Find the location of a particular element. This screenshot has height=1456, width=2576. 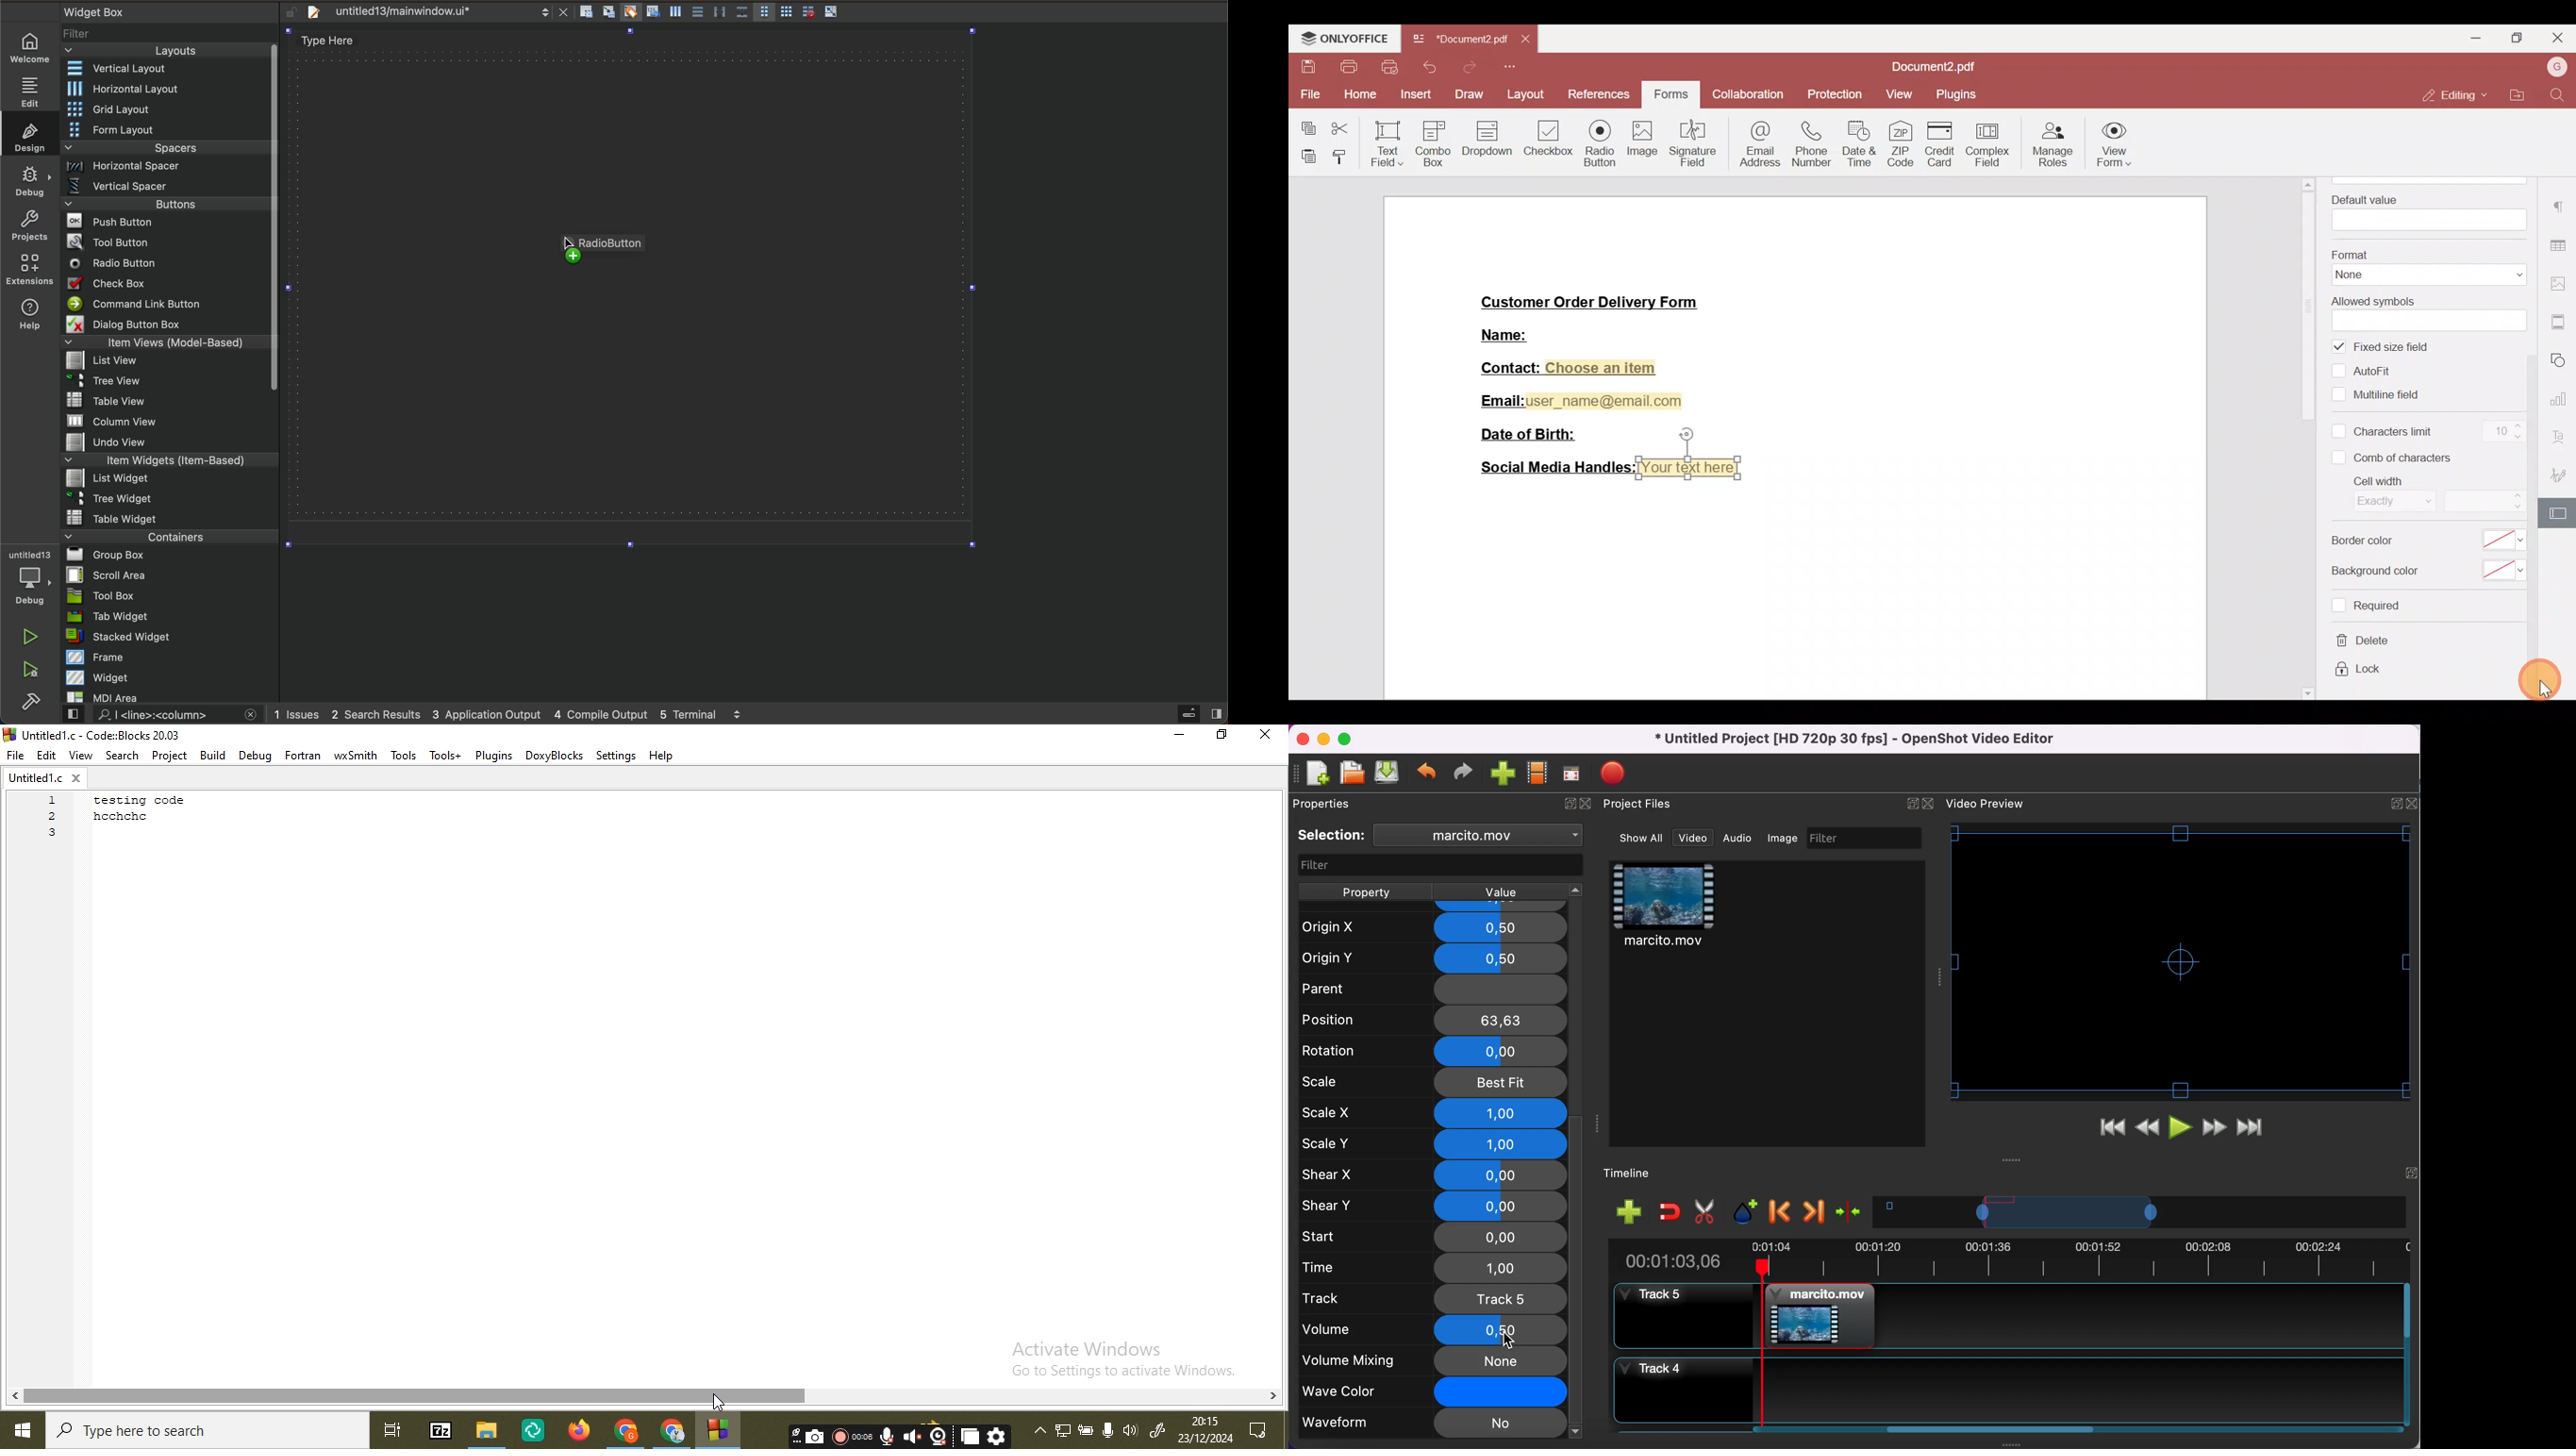

Forms is located at coordinates (1673, 91).